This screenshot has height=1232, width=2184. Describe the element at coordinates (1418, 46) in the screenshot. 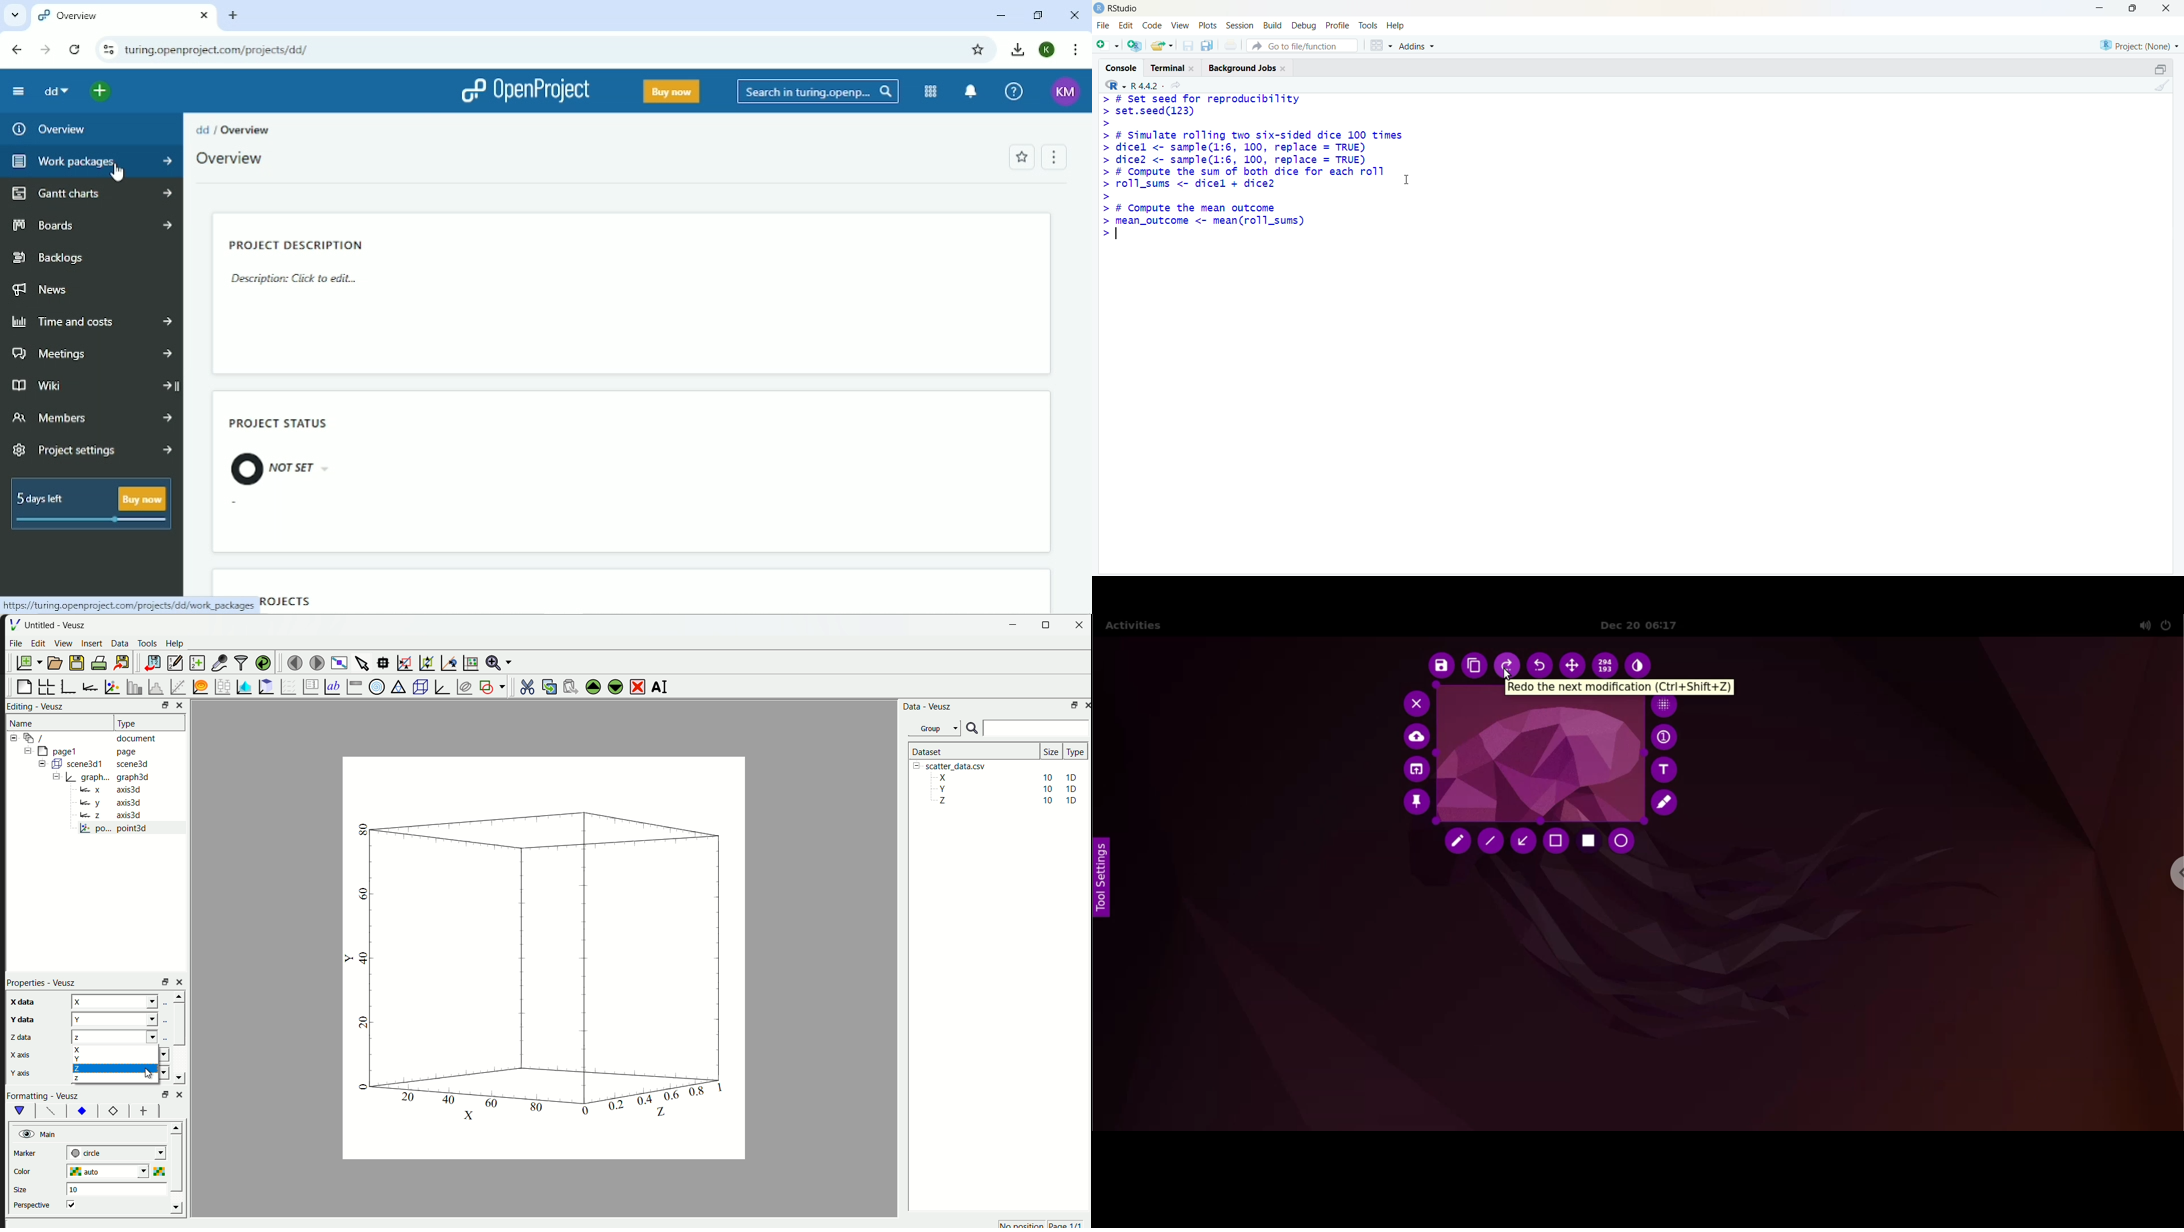

I see `Addins` at that location.